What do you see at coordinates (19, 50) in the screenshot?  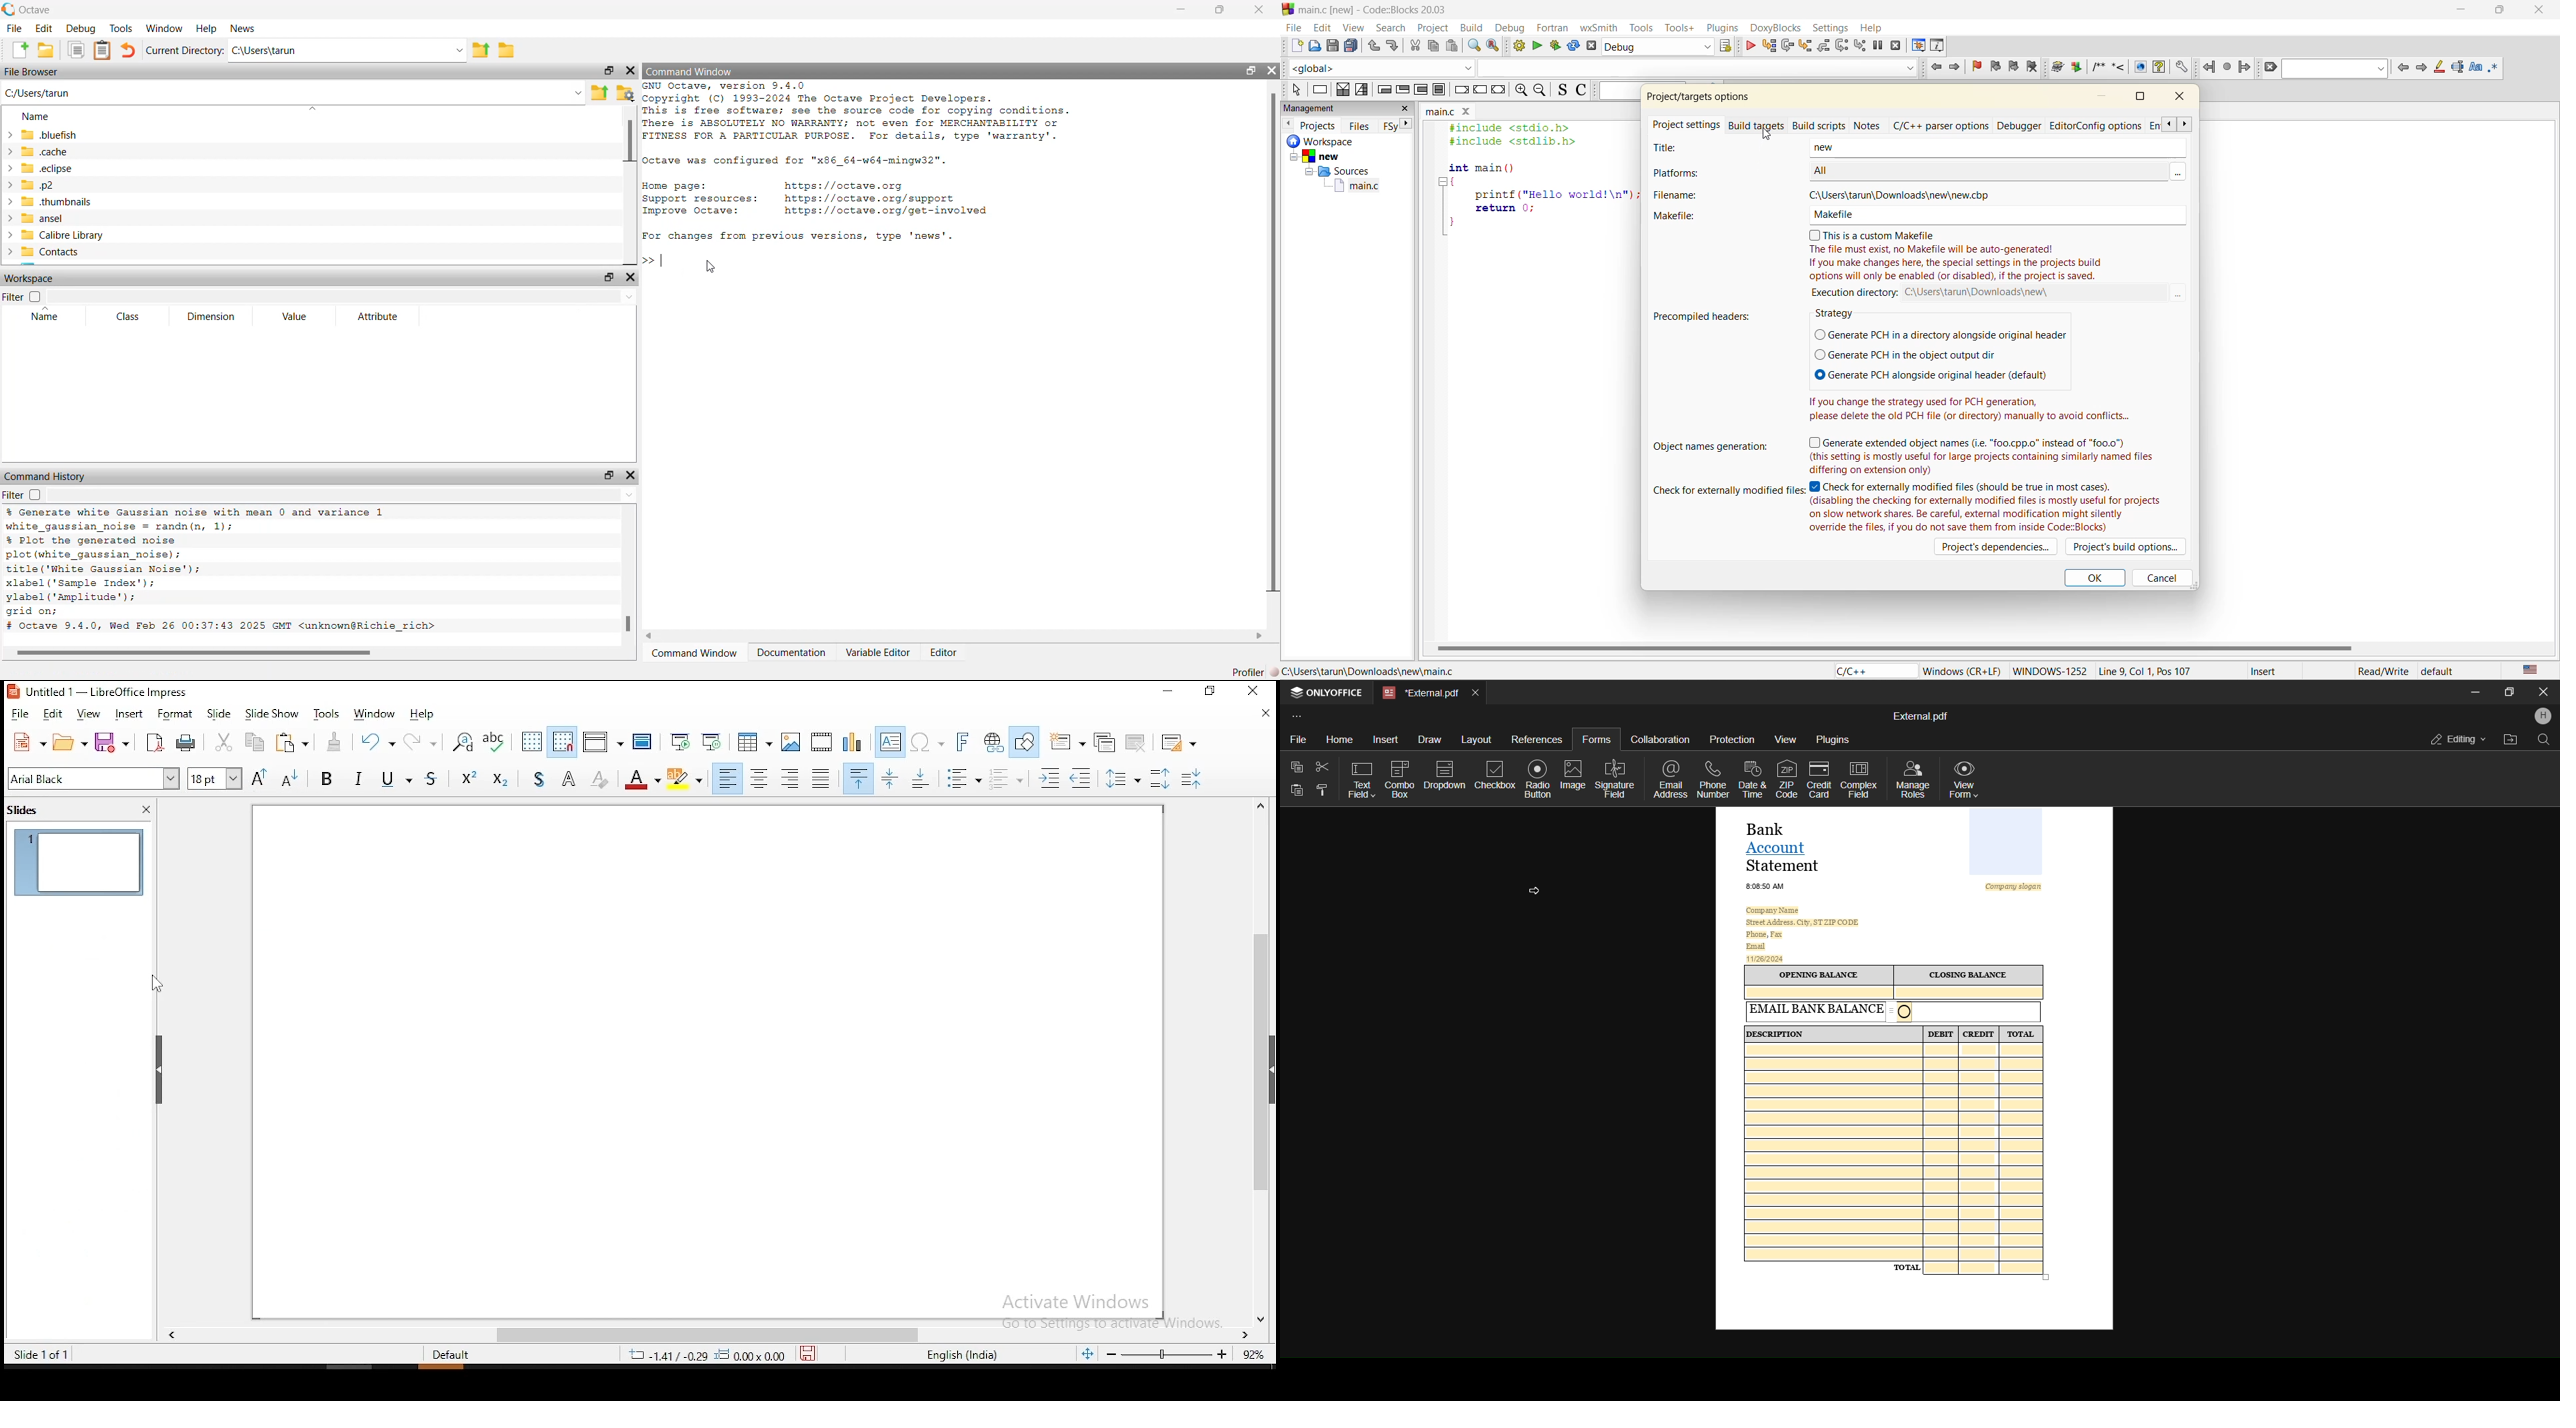 I see `create new` at bounding box center [19, 50].